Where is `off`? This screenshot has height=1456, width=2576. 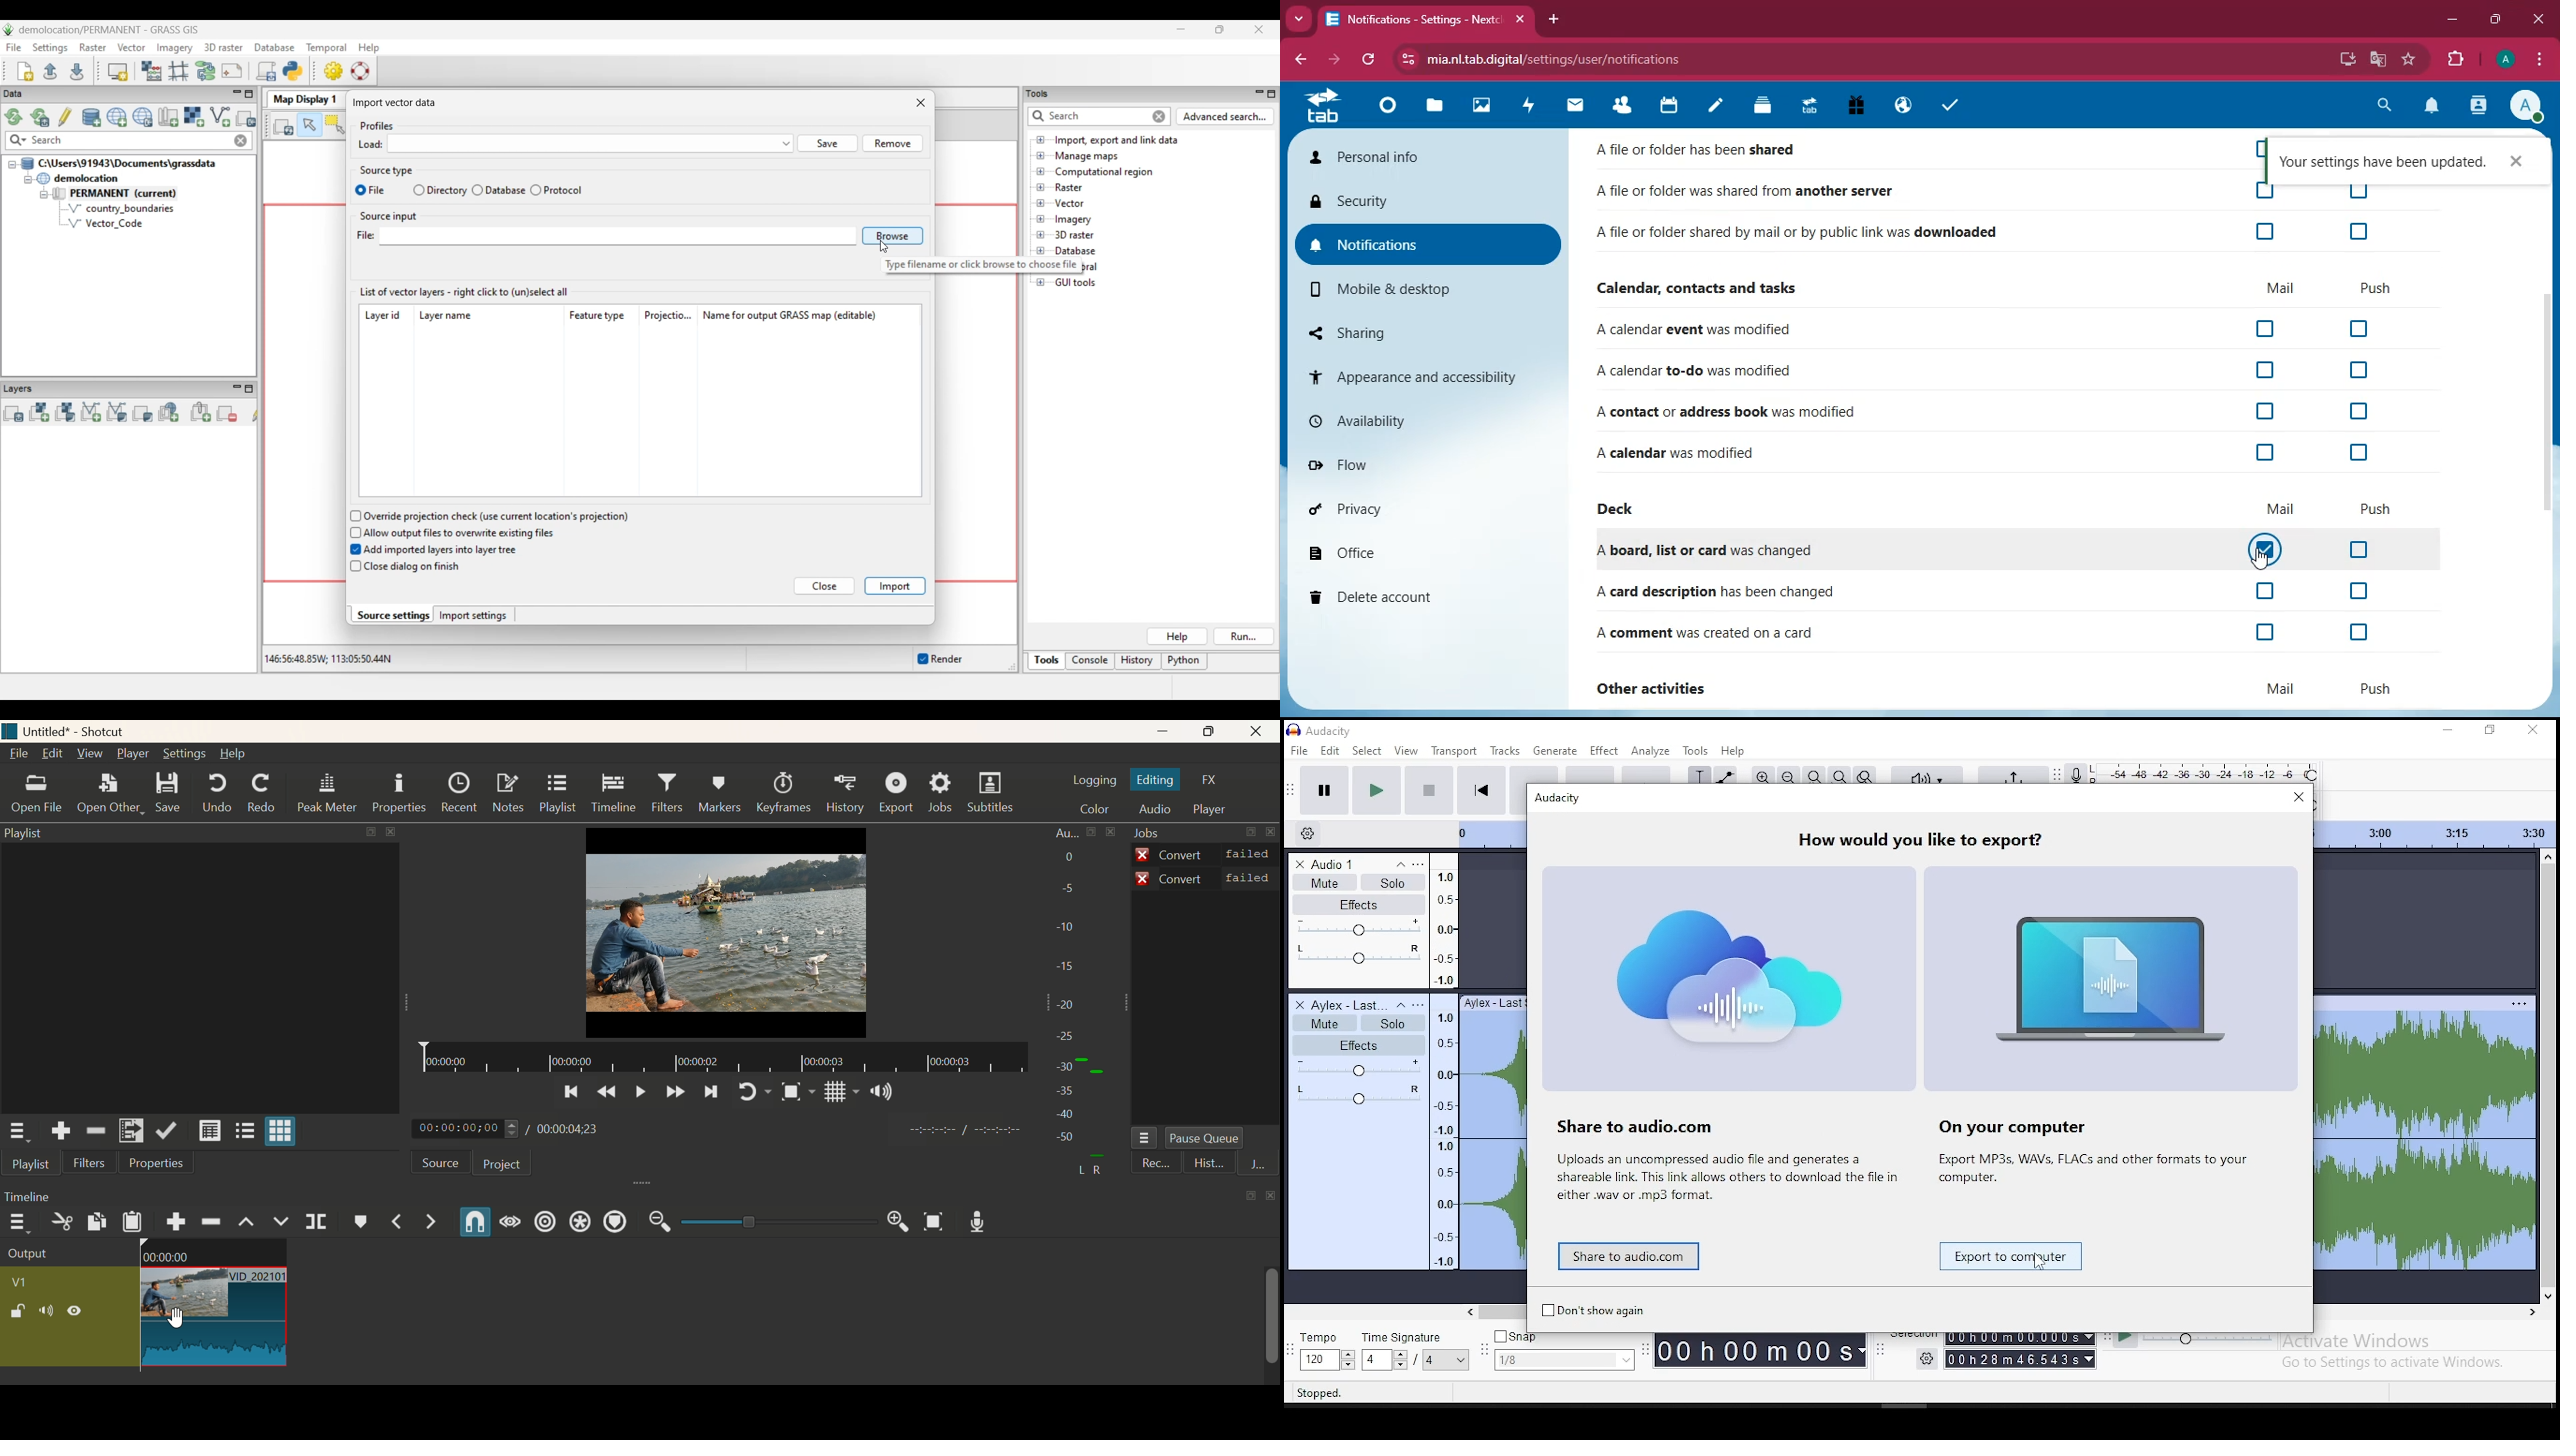 off is located at coordinates (2268, 324).